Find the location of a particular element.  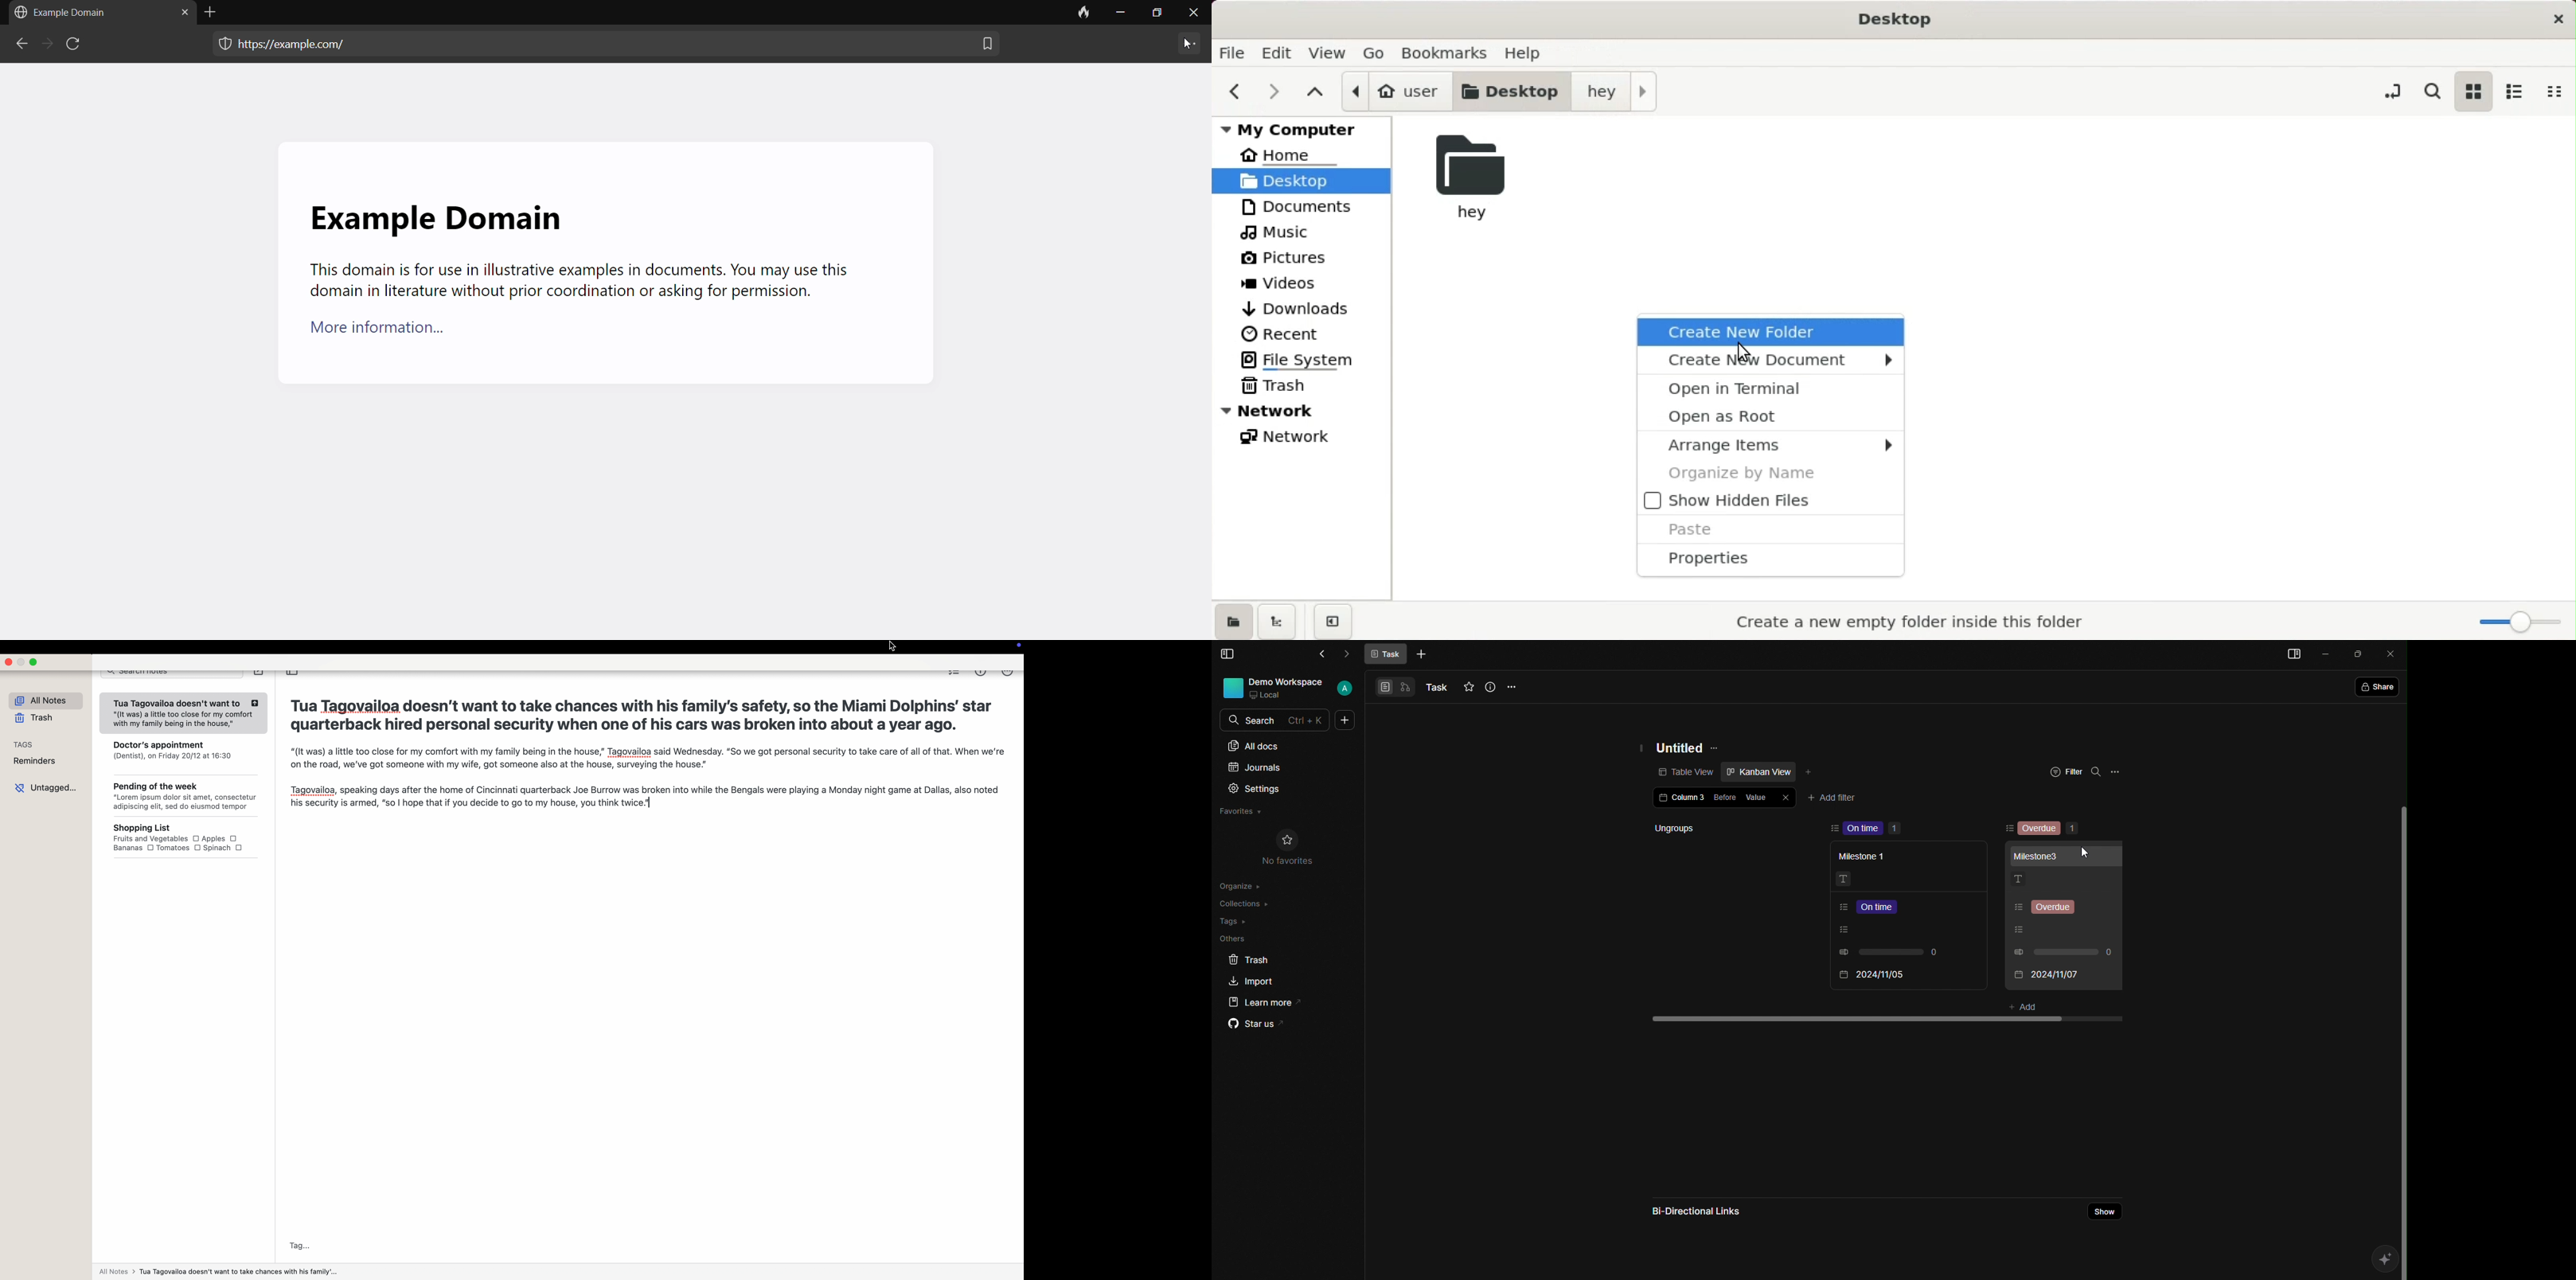

toggle sidebar is located at coordinates (294, 671).